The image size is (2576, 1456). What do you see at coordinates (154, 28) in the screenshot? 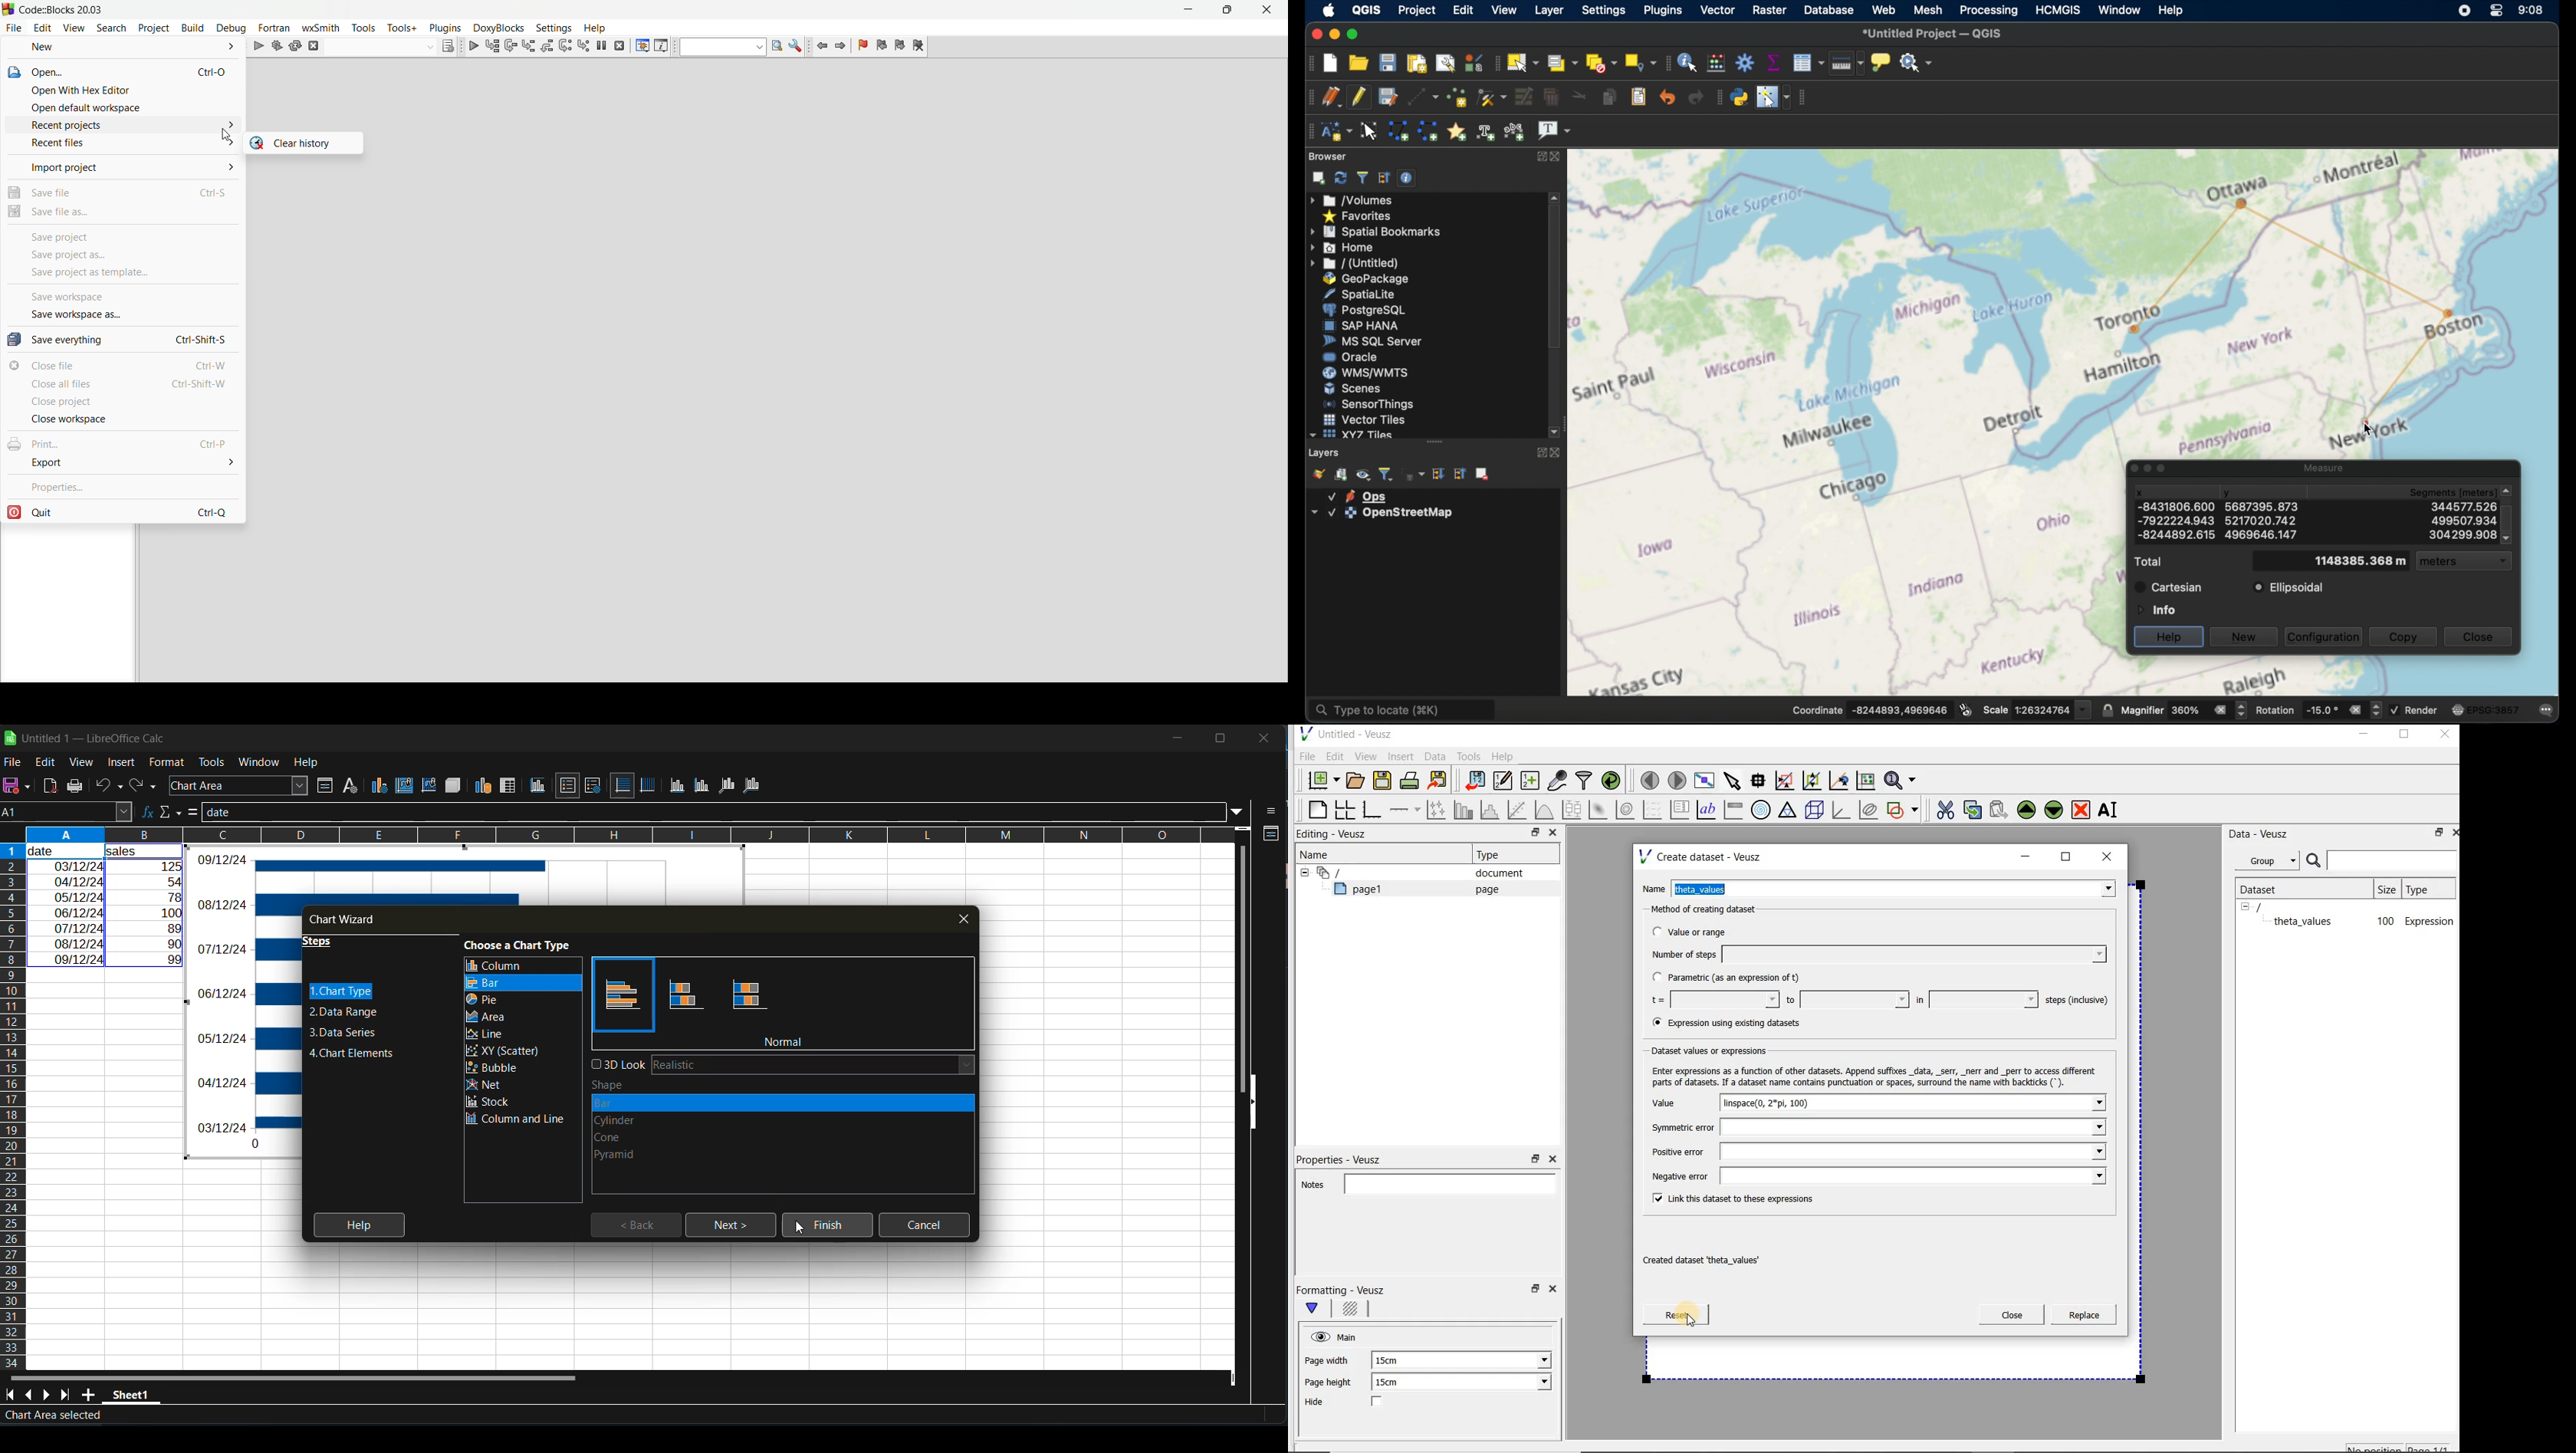
I see `project` at bounding box center [154, 28].